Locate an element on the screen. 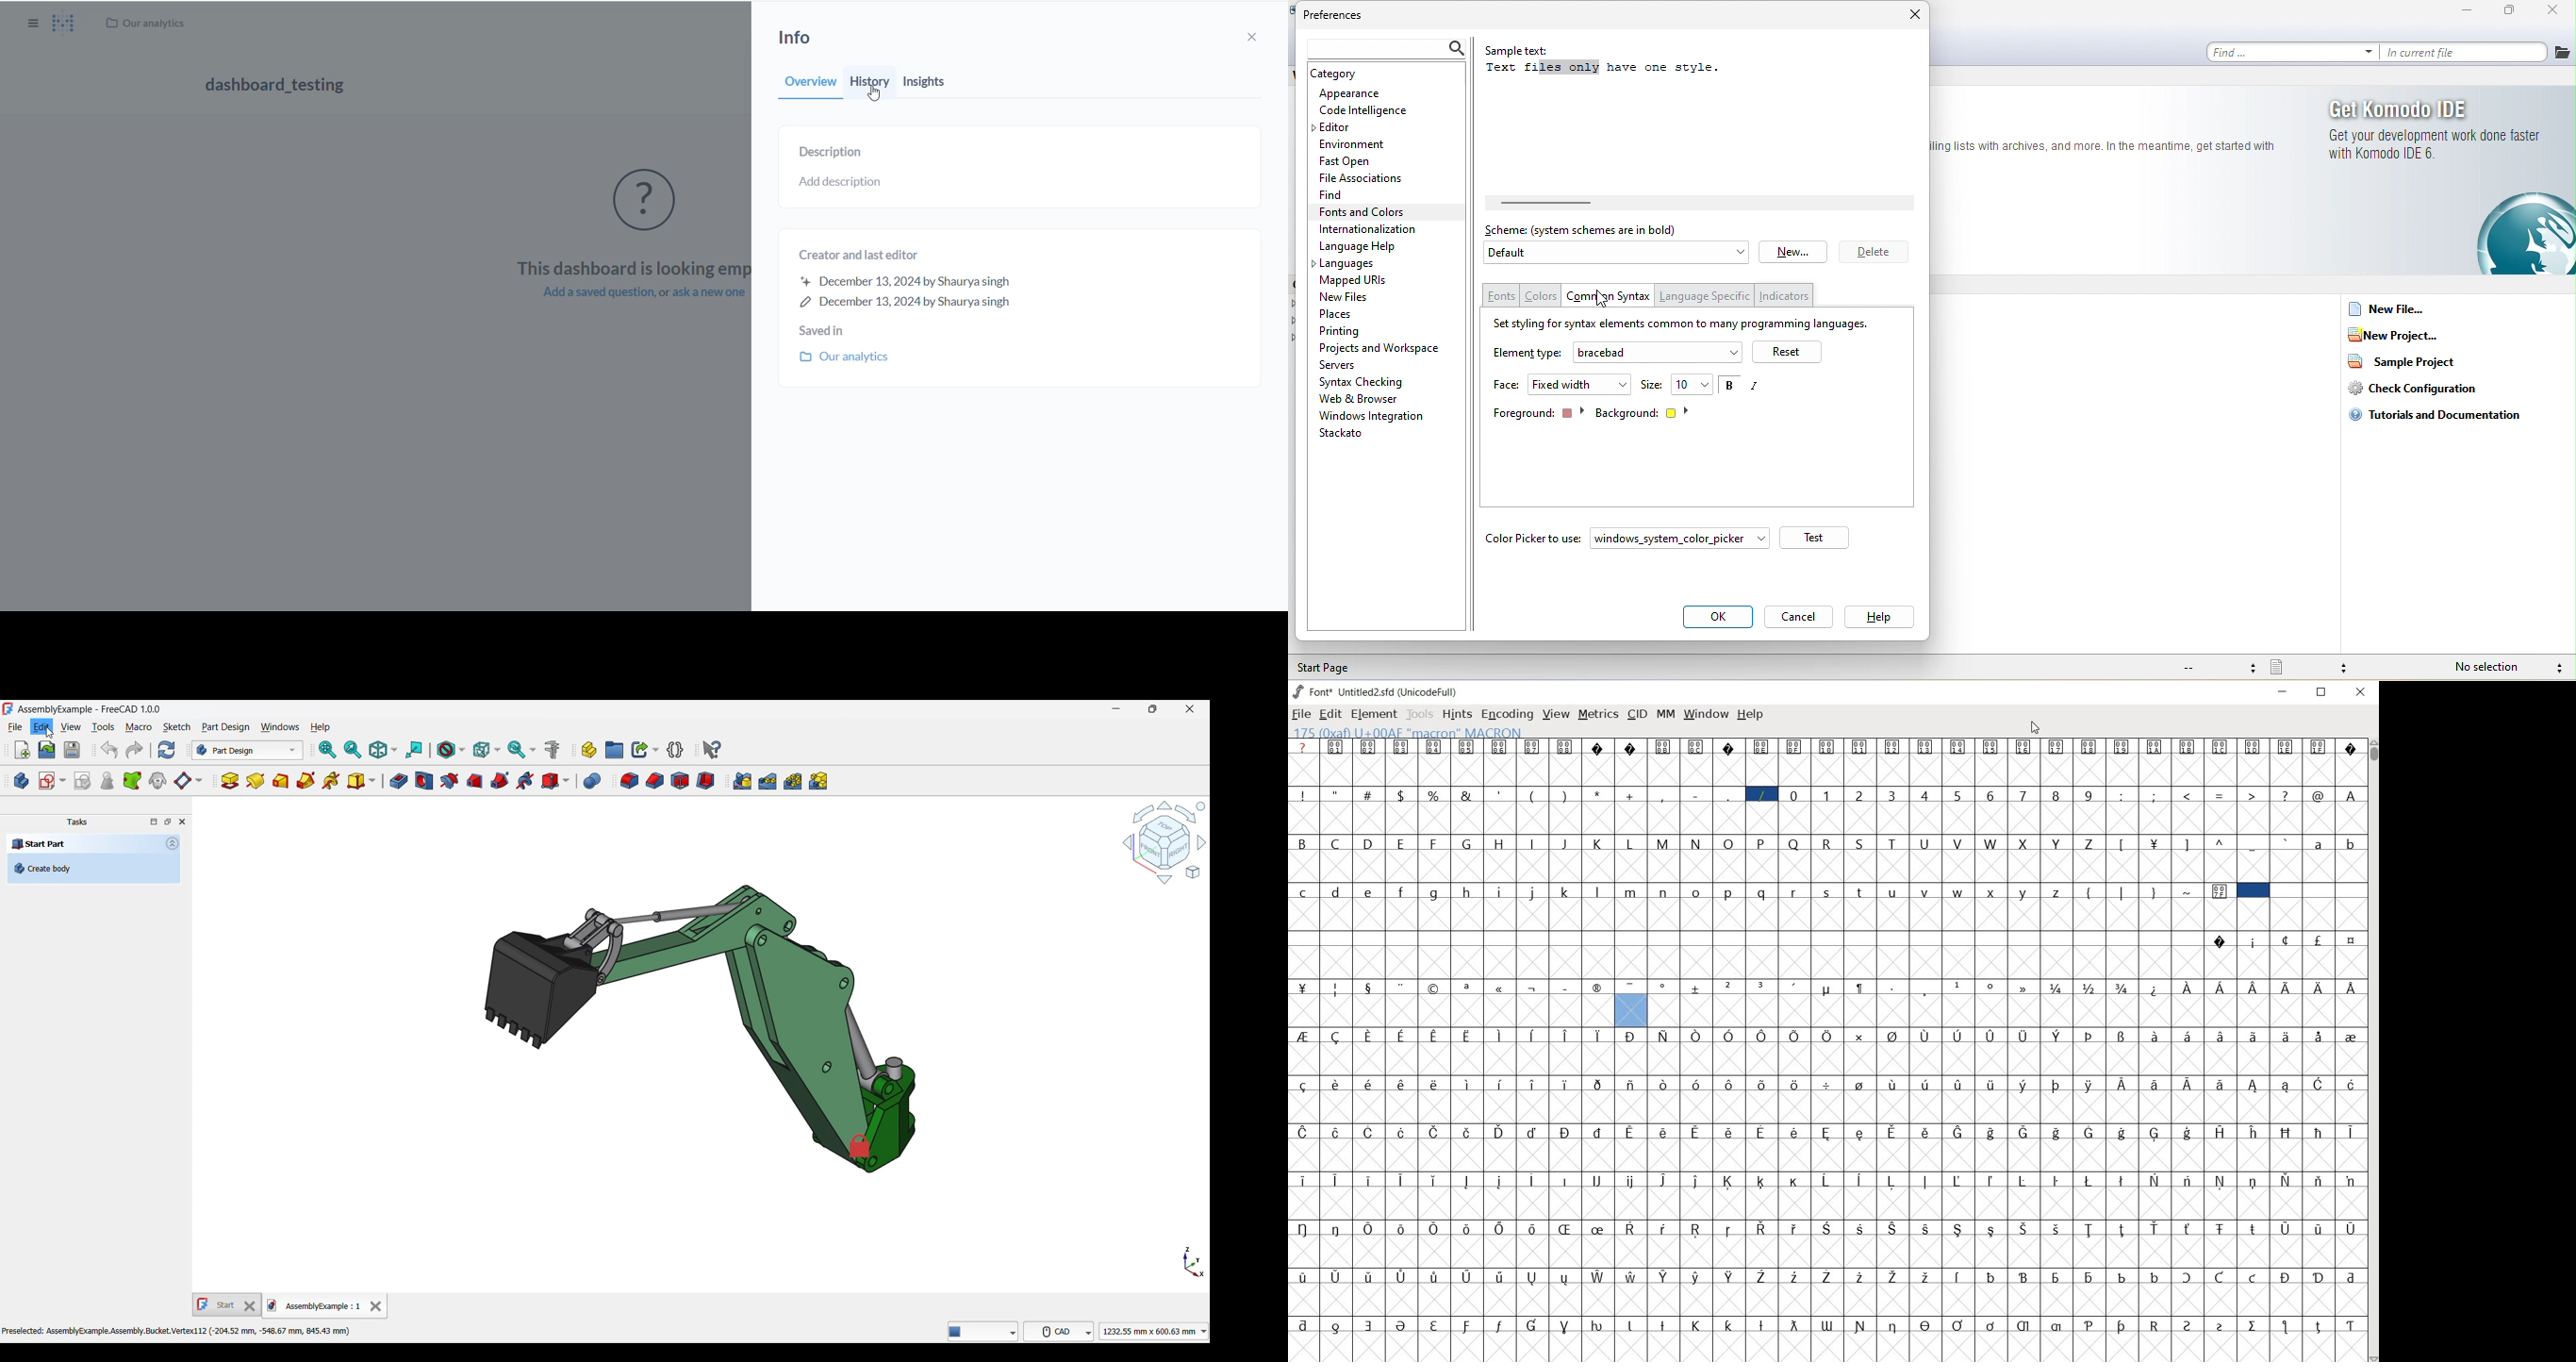  Create multiTransform is located at coordinates (819, 781).